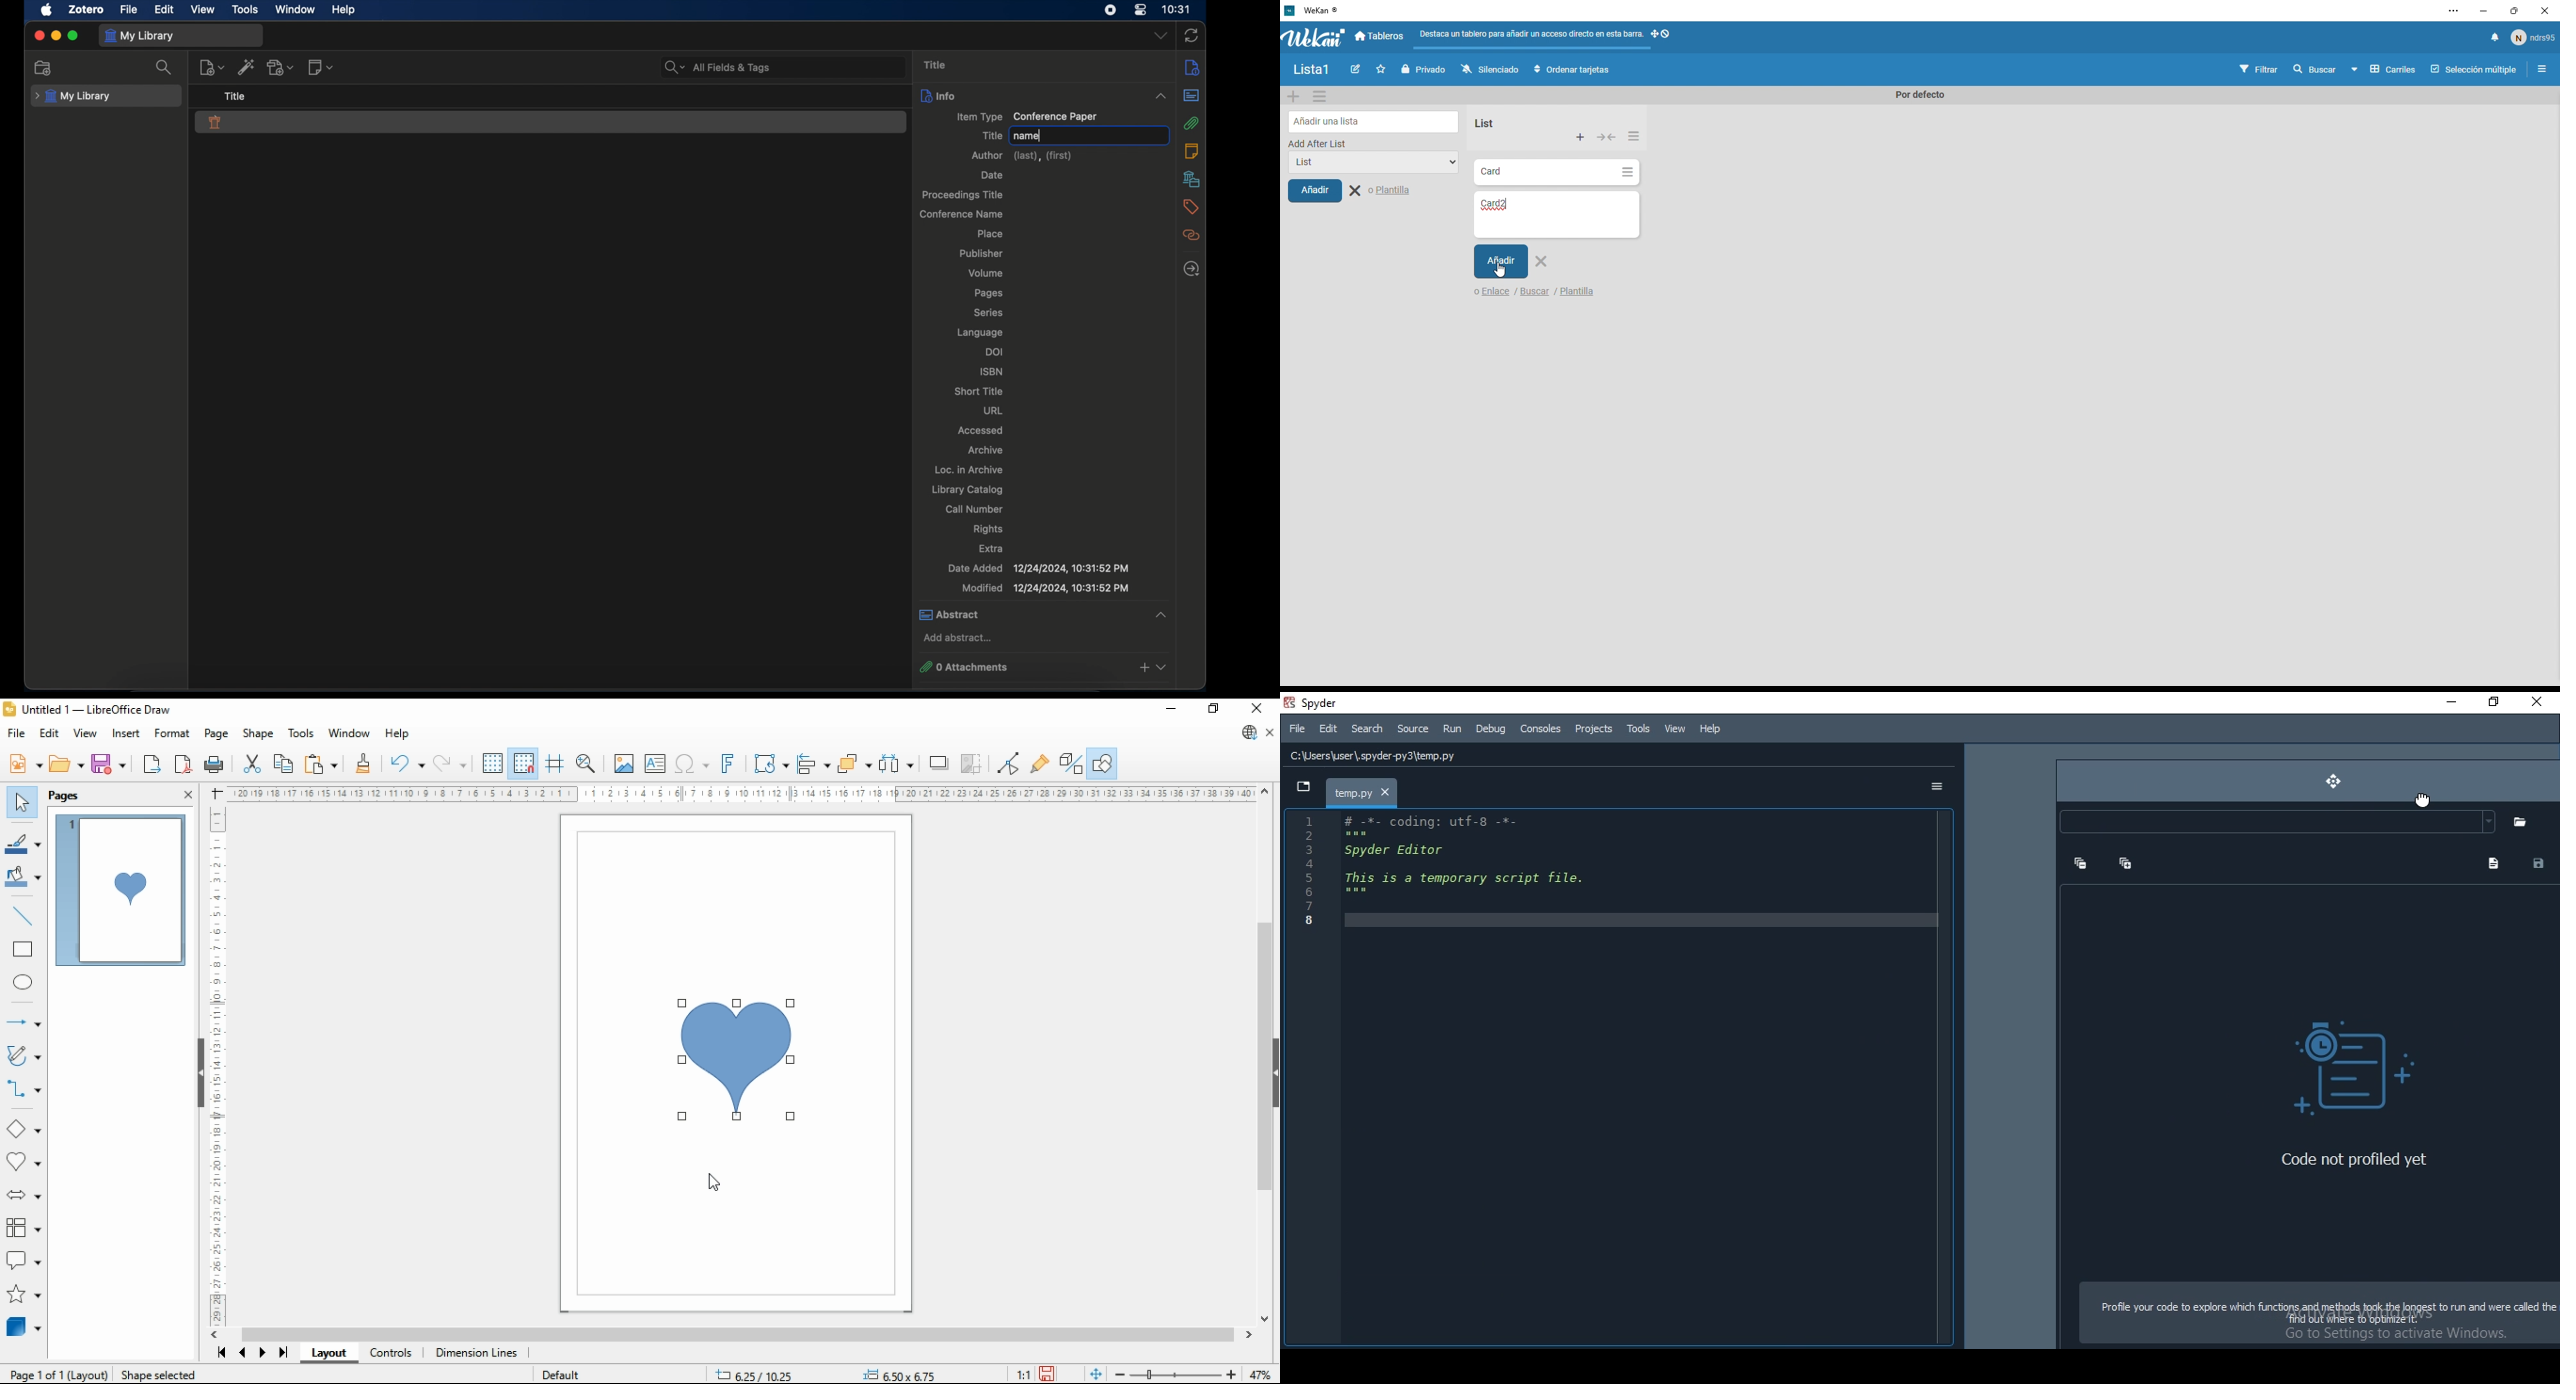 Image resolution: width=2576 pixels, height=1400 pixels. What do you see at coordinates (2442, 702) in the screenshot?
I see `Minimise` at bounding box center [2442, 702].